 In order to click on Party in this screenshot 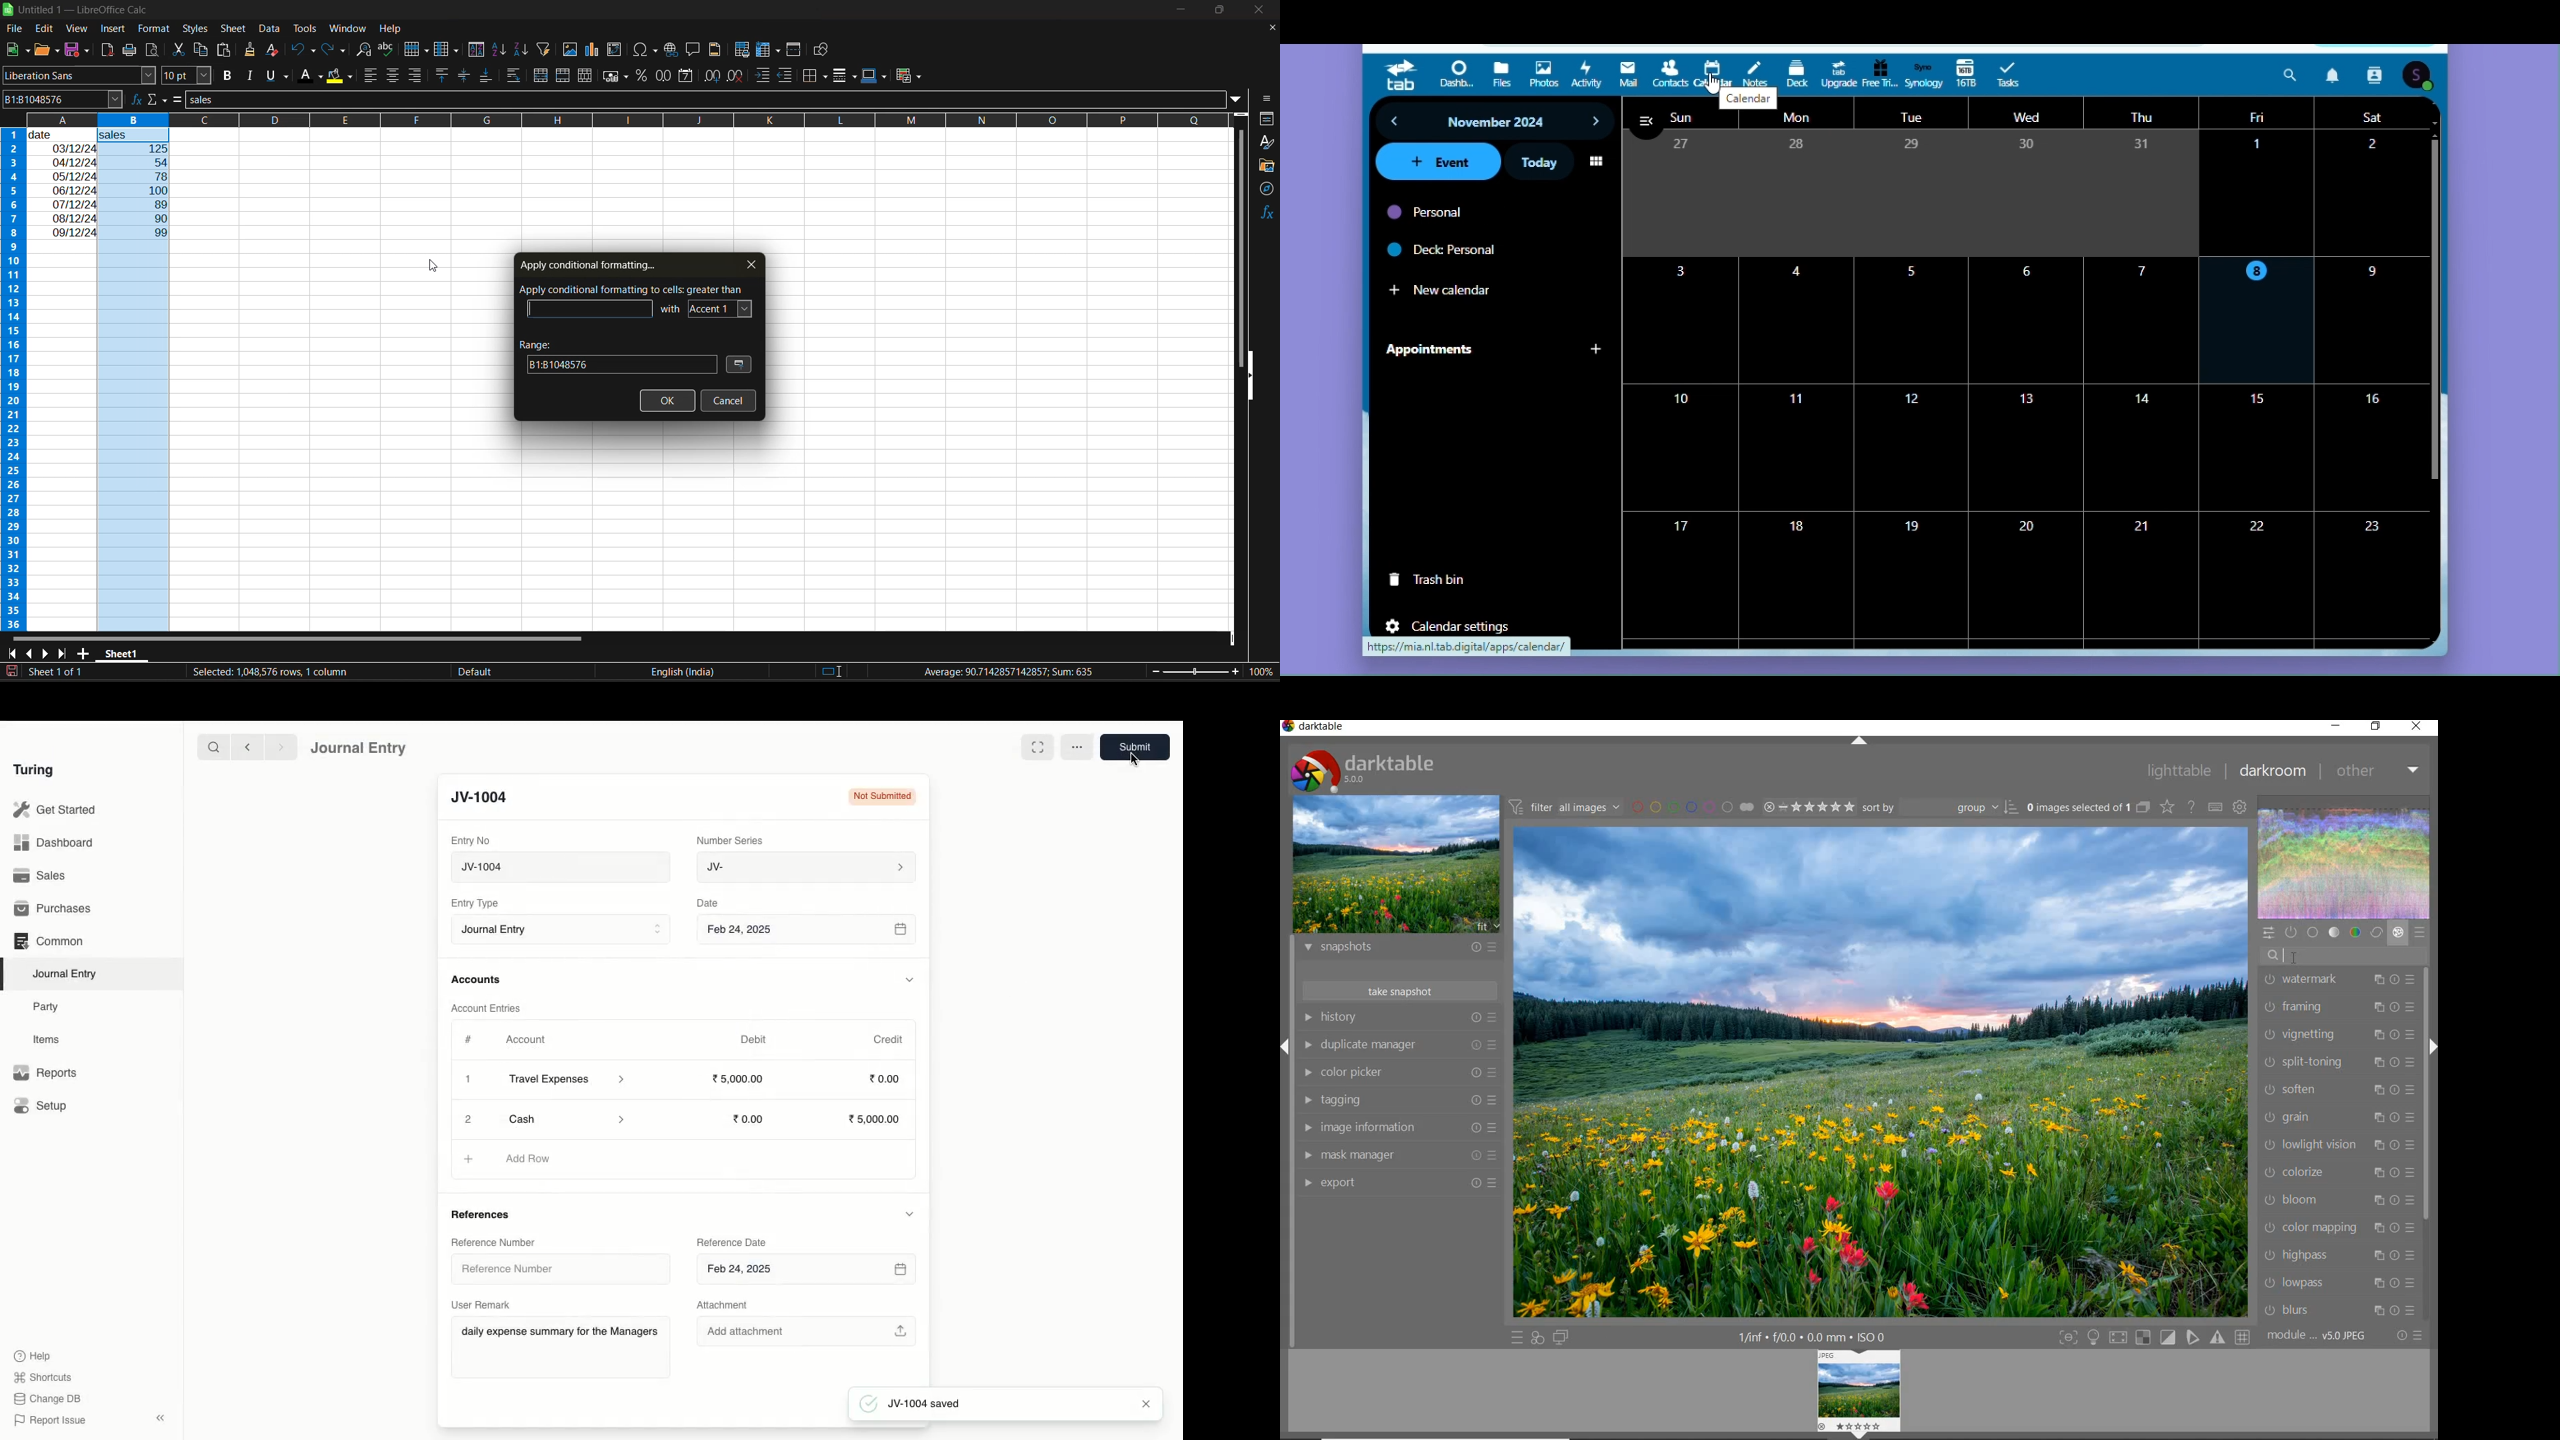, I will do `click(50, 1008)`.